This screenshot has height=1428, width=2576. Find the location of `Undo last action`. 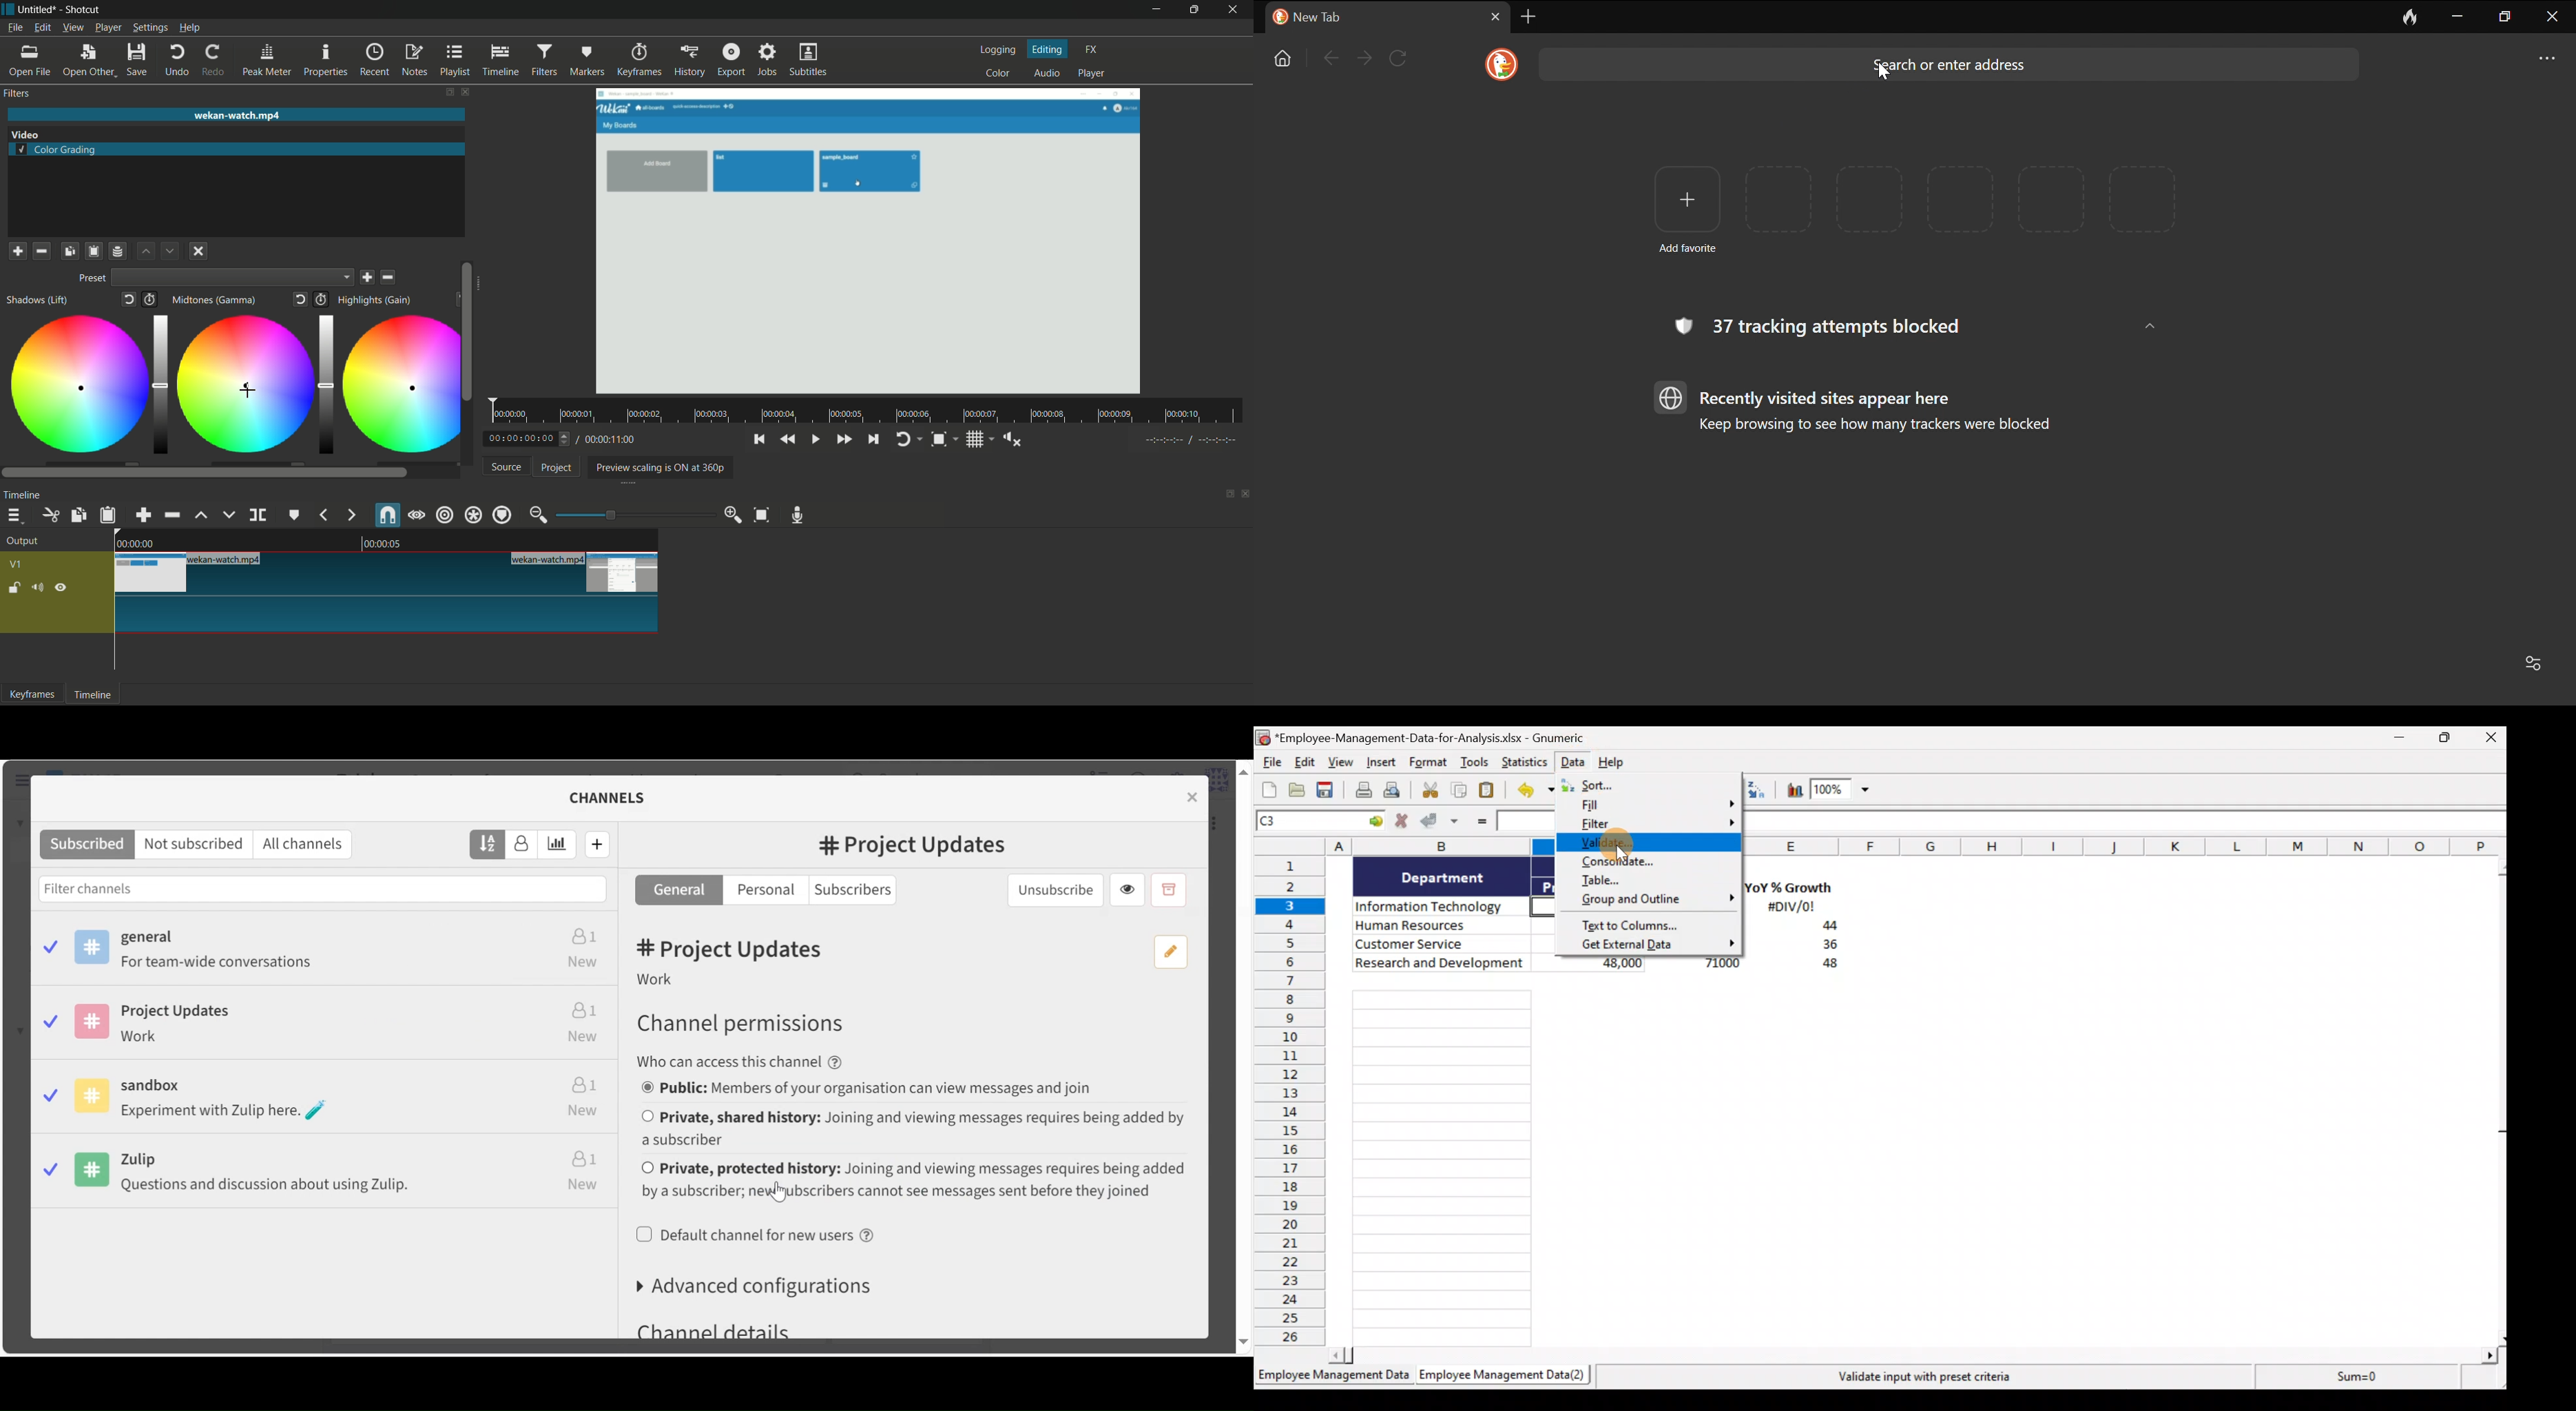

Undo last action is located at coordinates (1538, 791).